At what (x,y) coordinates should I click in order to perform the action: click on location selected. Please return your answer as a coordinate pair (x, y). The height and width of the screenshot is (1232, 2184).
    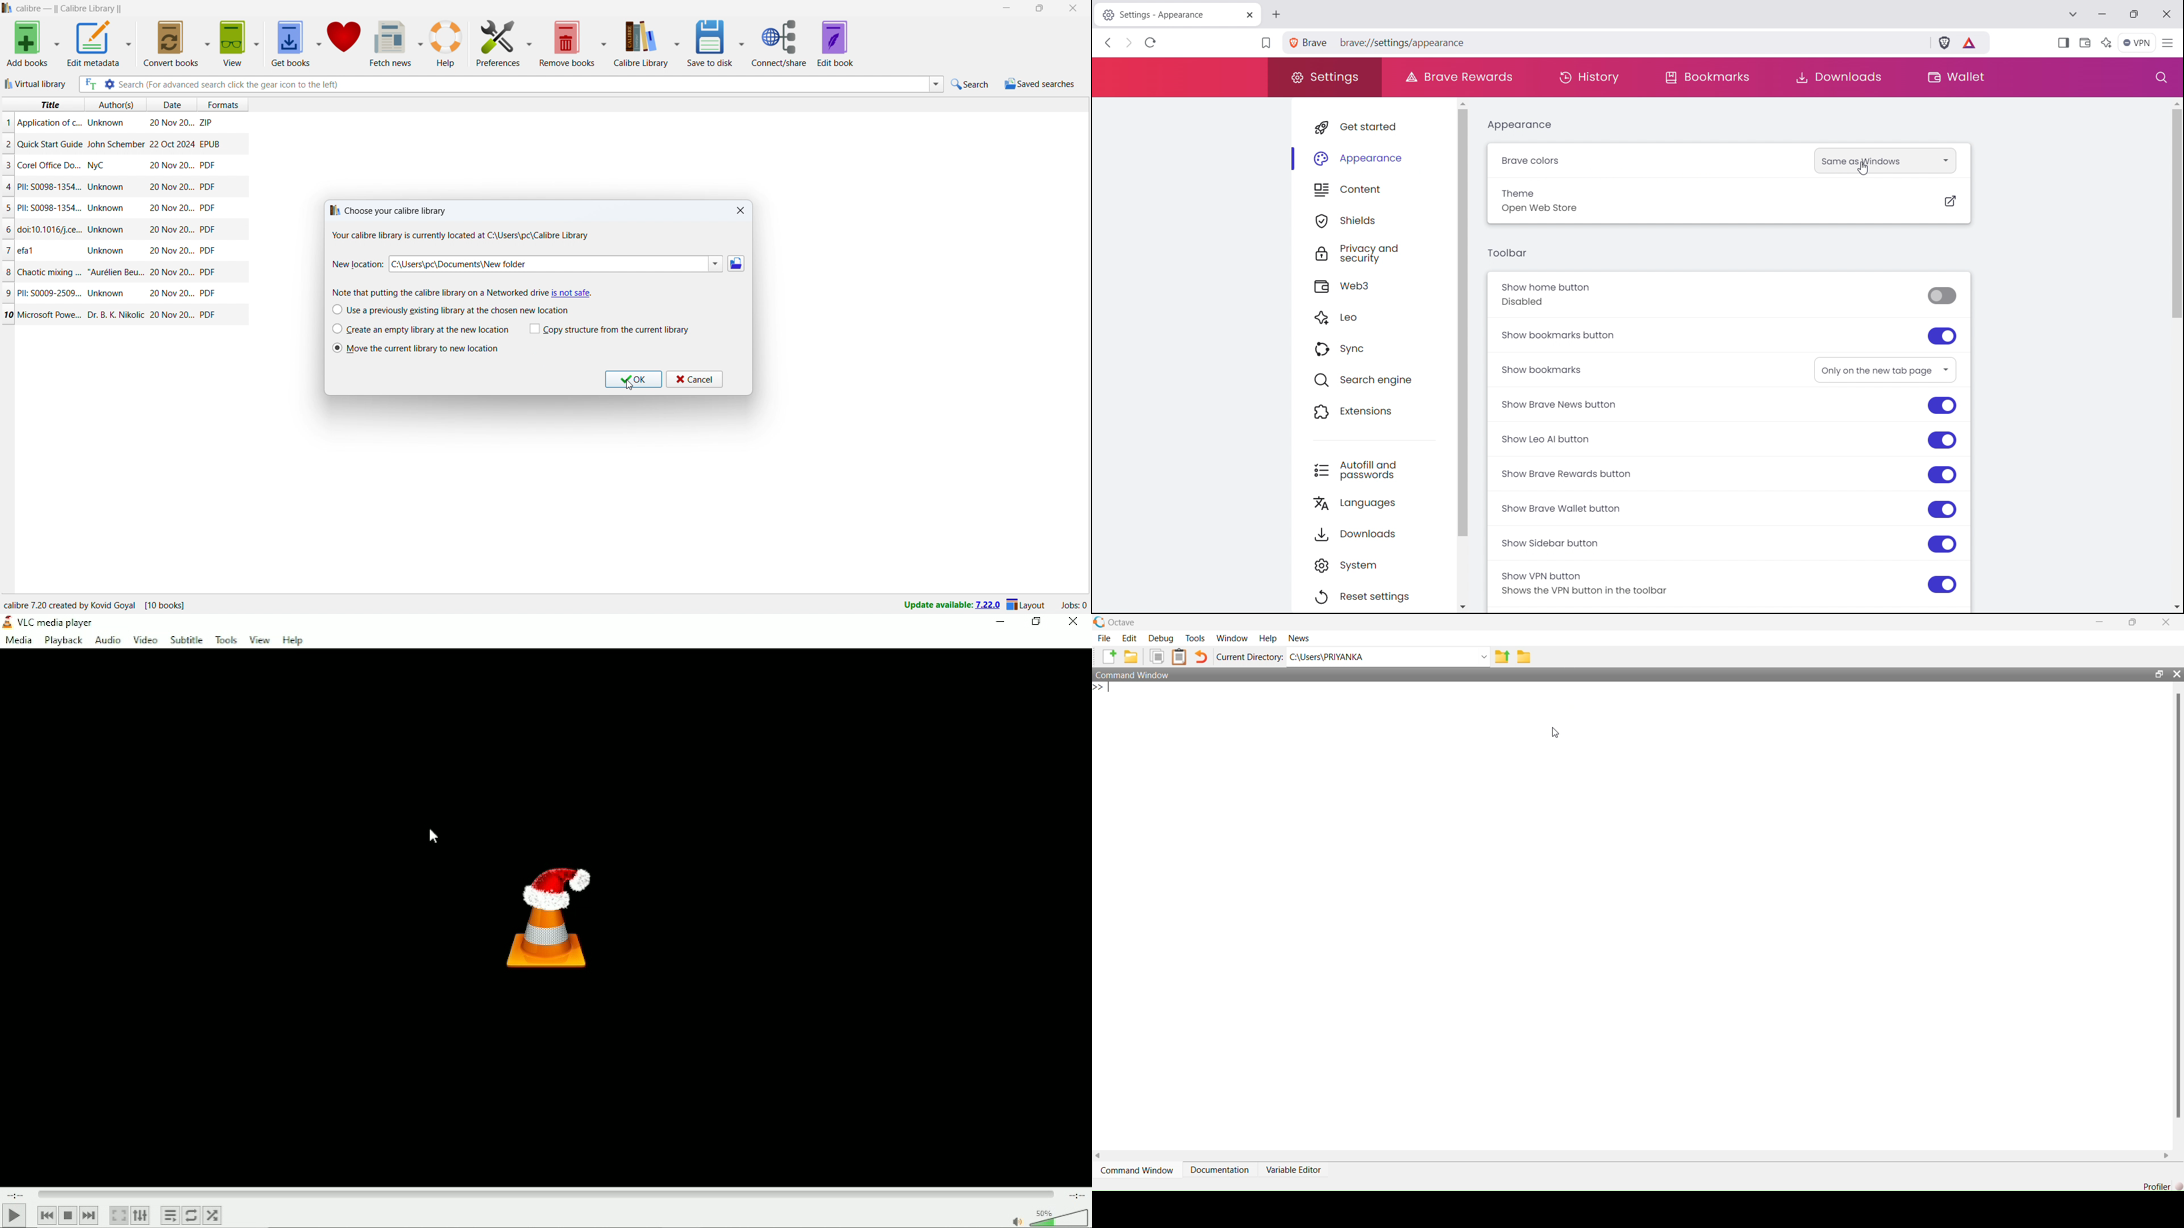
    Looking at the image, I should click on (545, 265).